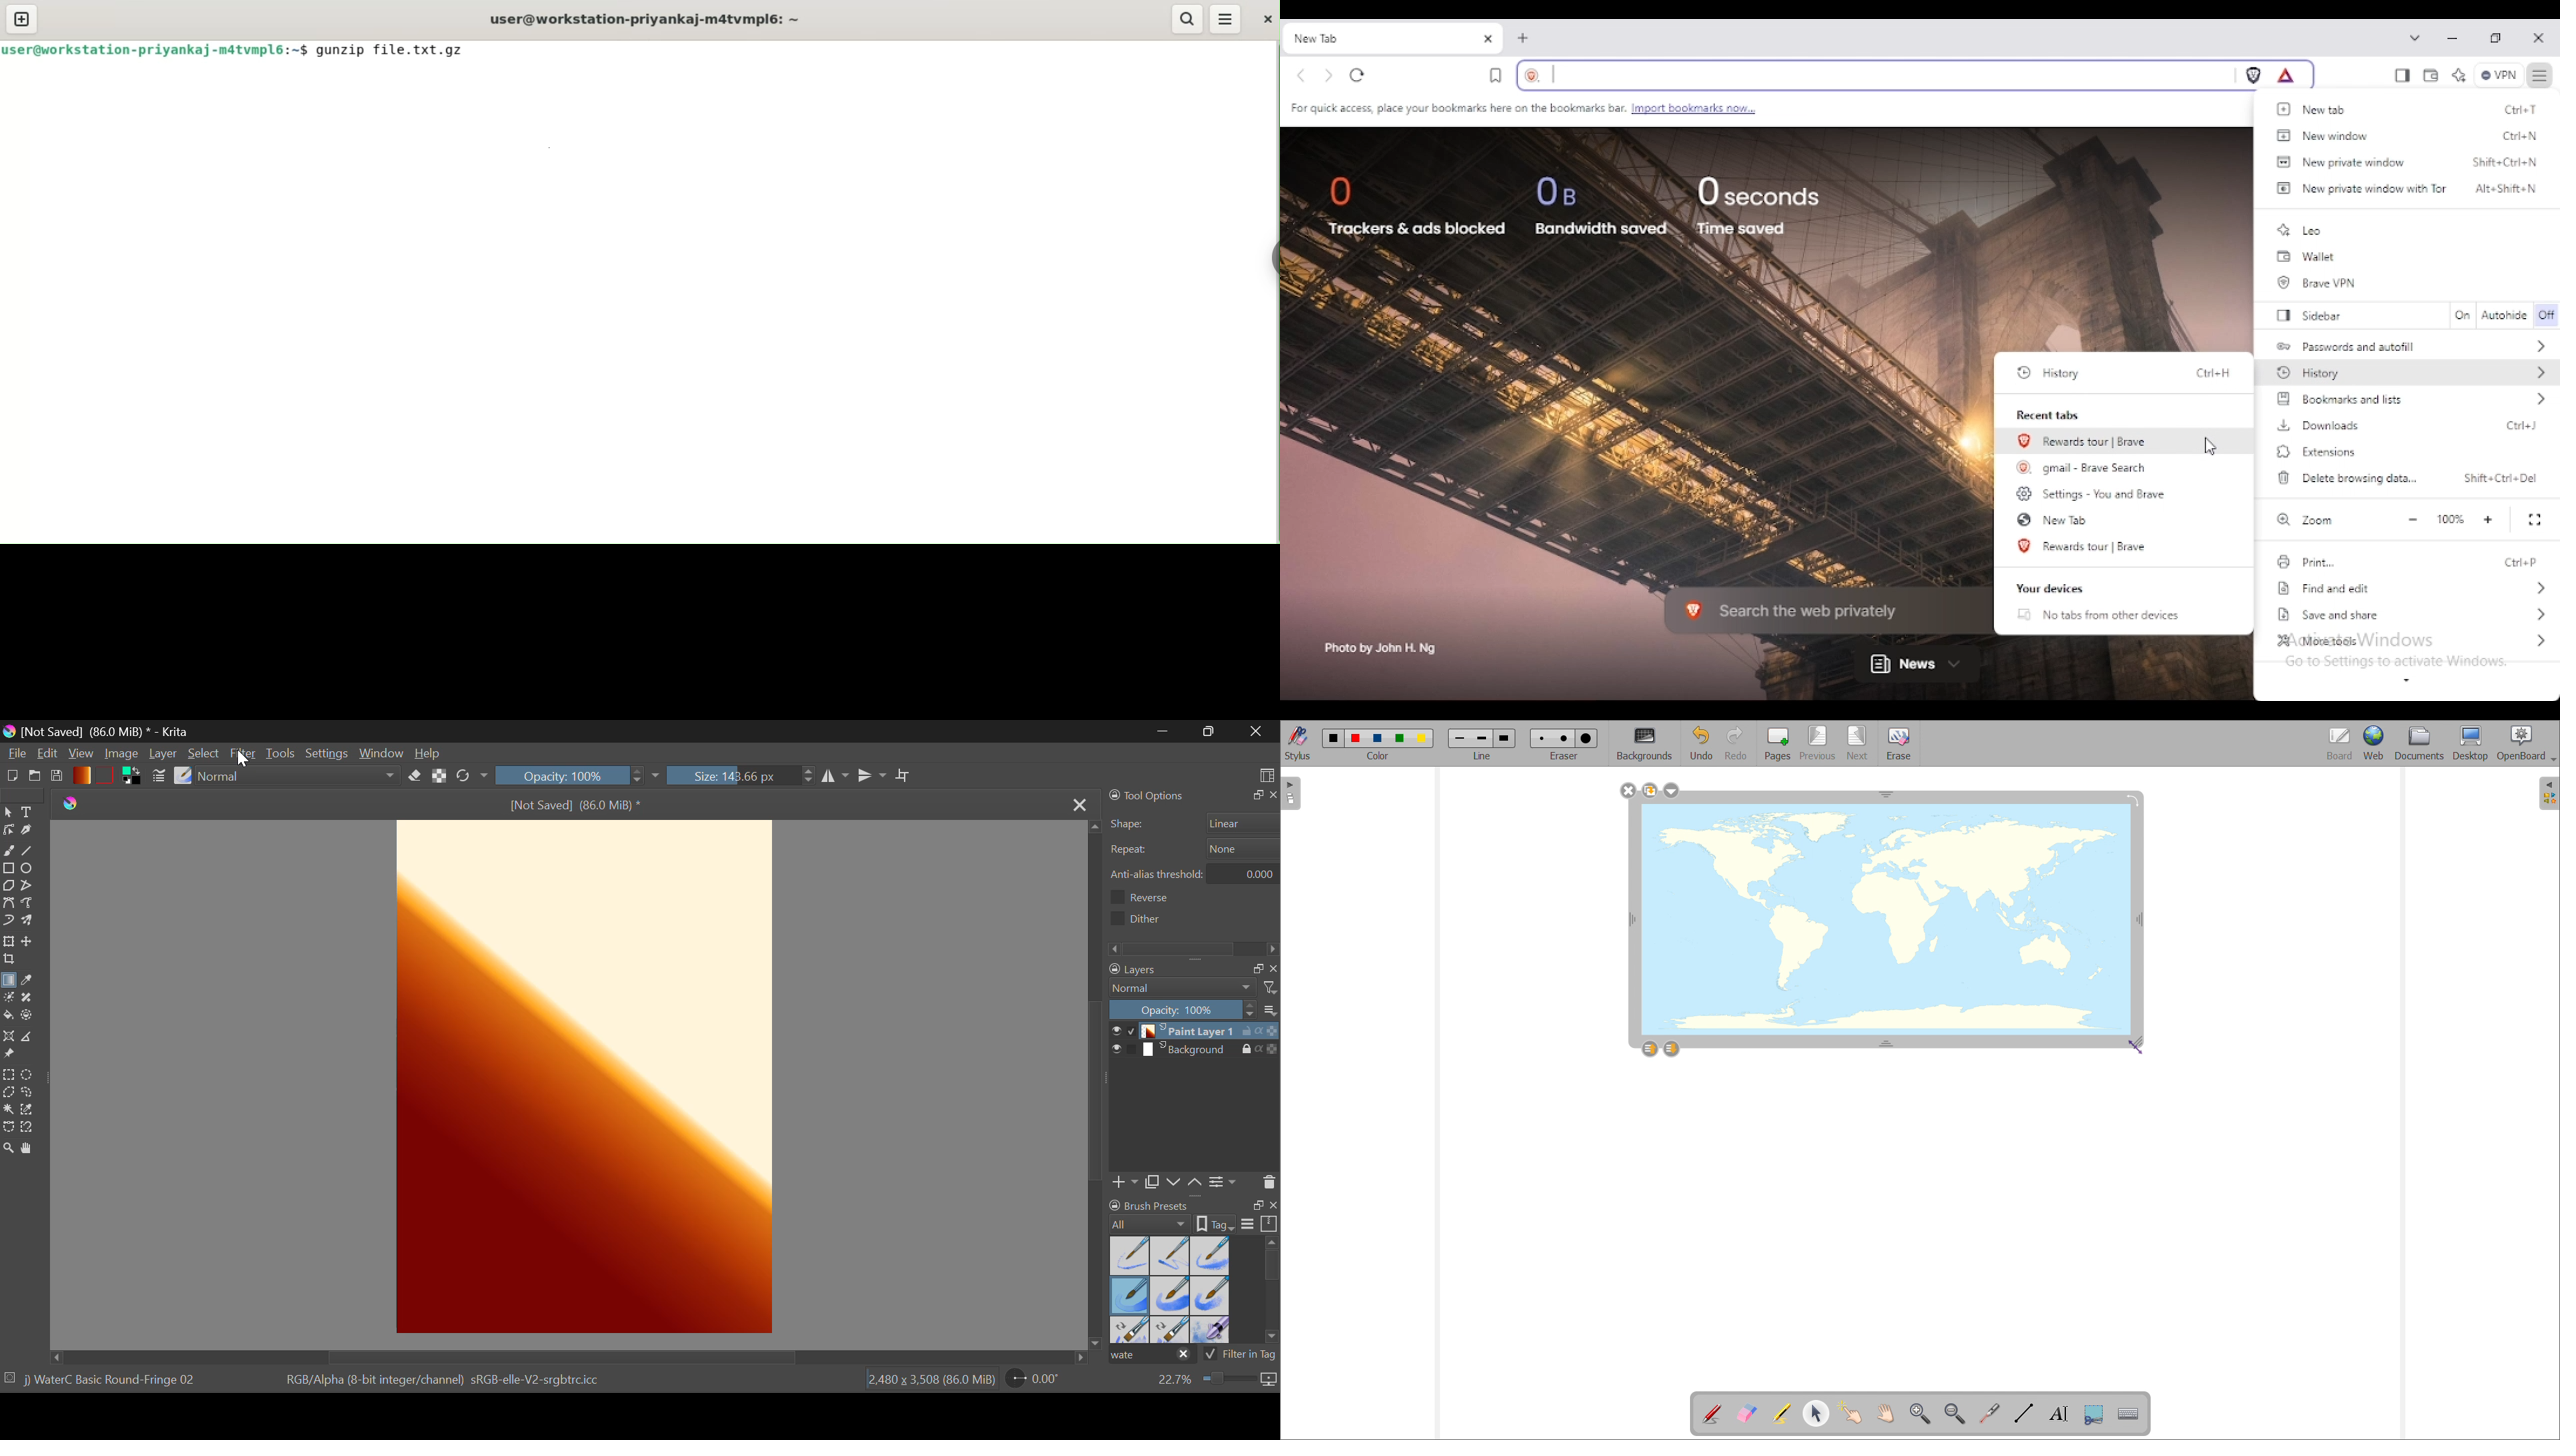 The image size is (2576, 1456). Describe the element at coordinates (9, 851) in the screenshot. I see `Freehand` at that location.